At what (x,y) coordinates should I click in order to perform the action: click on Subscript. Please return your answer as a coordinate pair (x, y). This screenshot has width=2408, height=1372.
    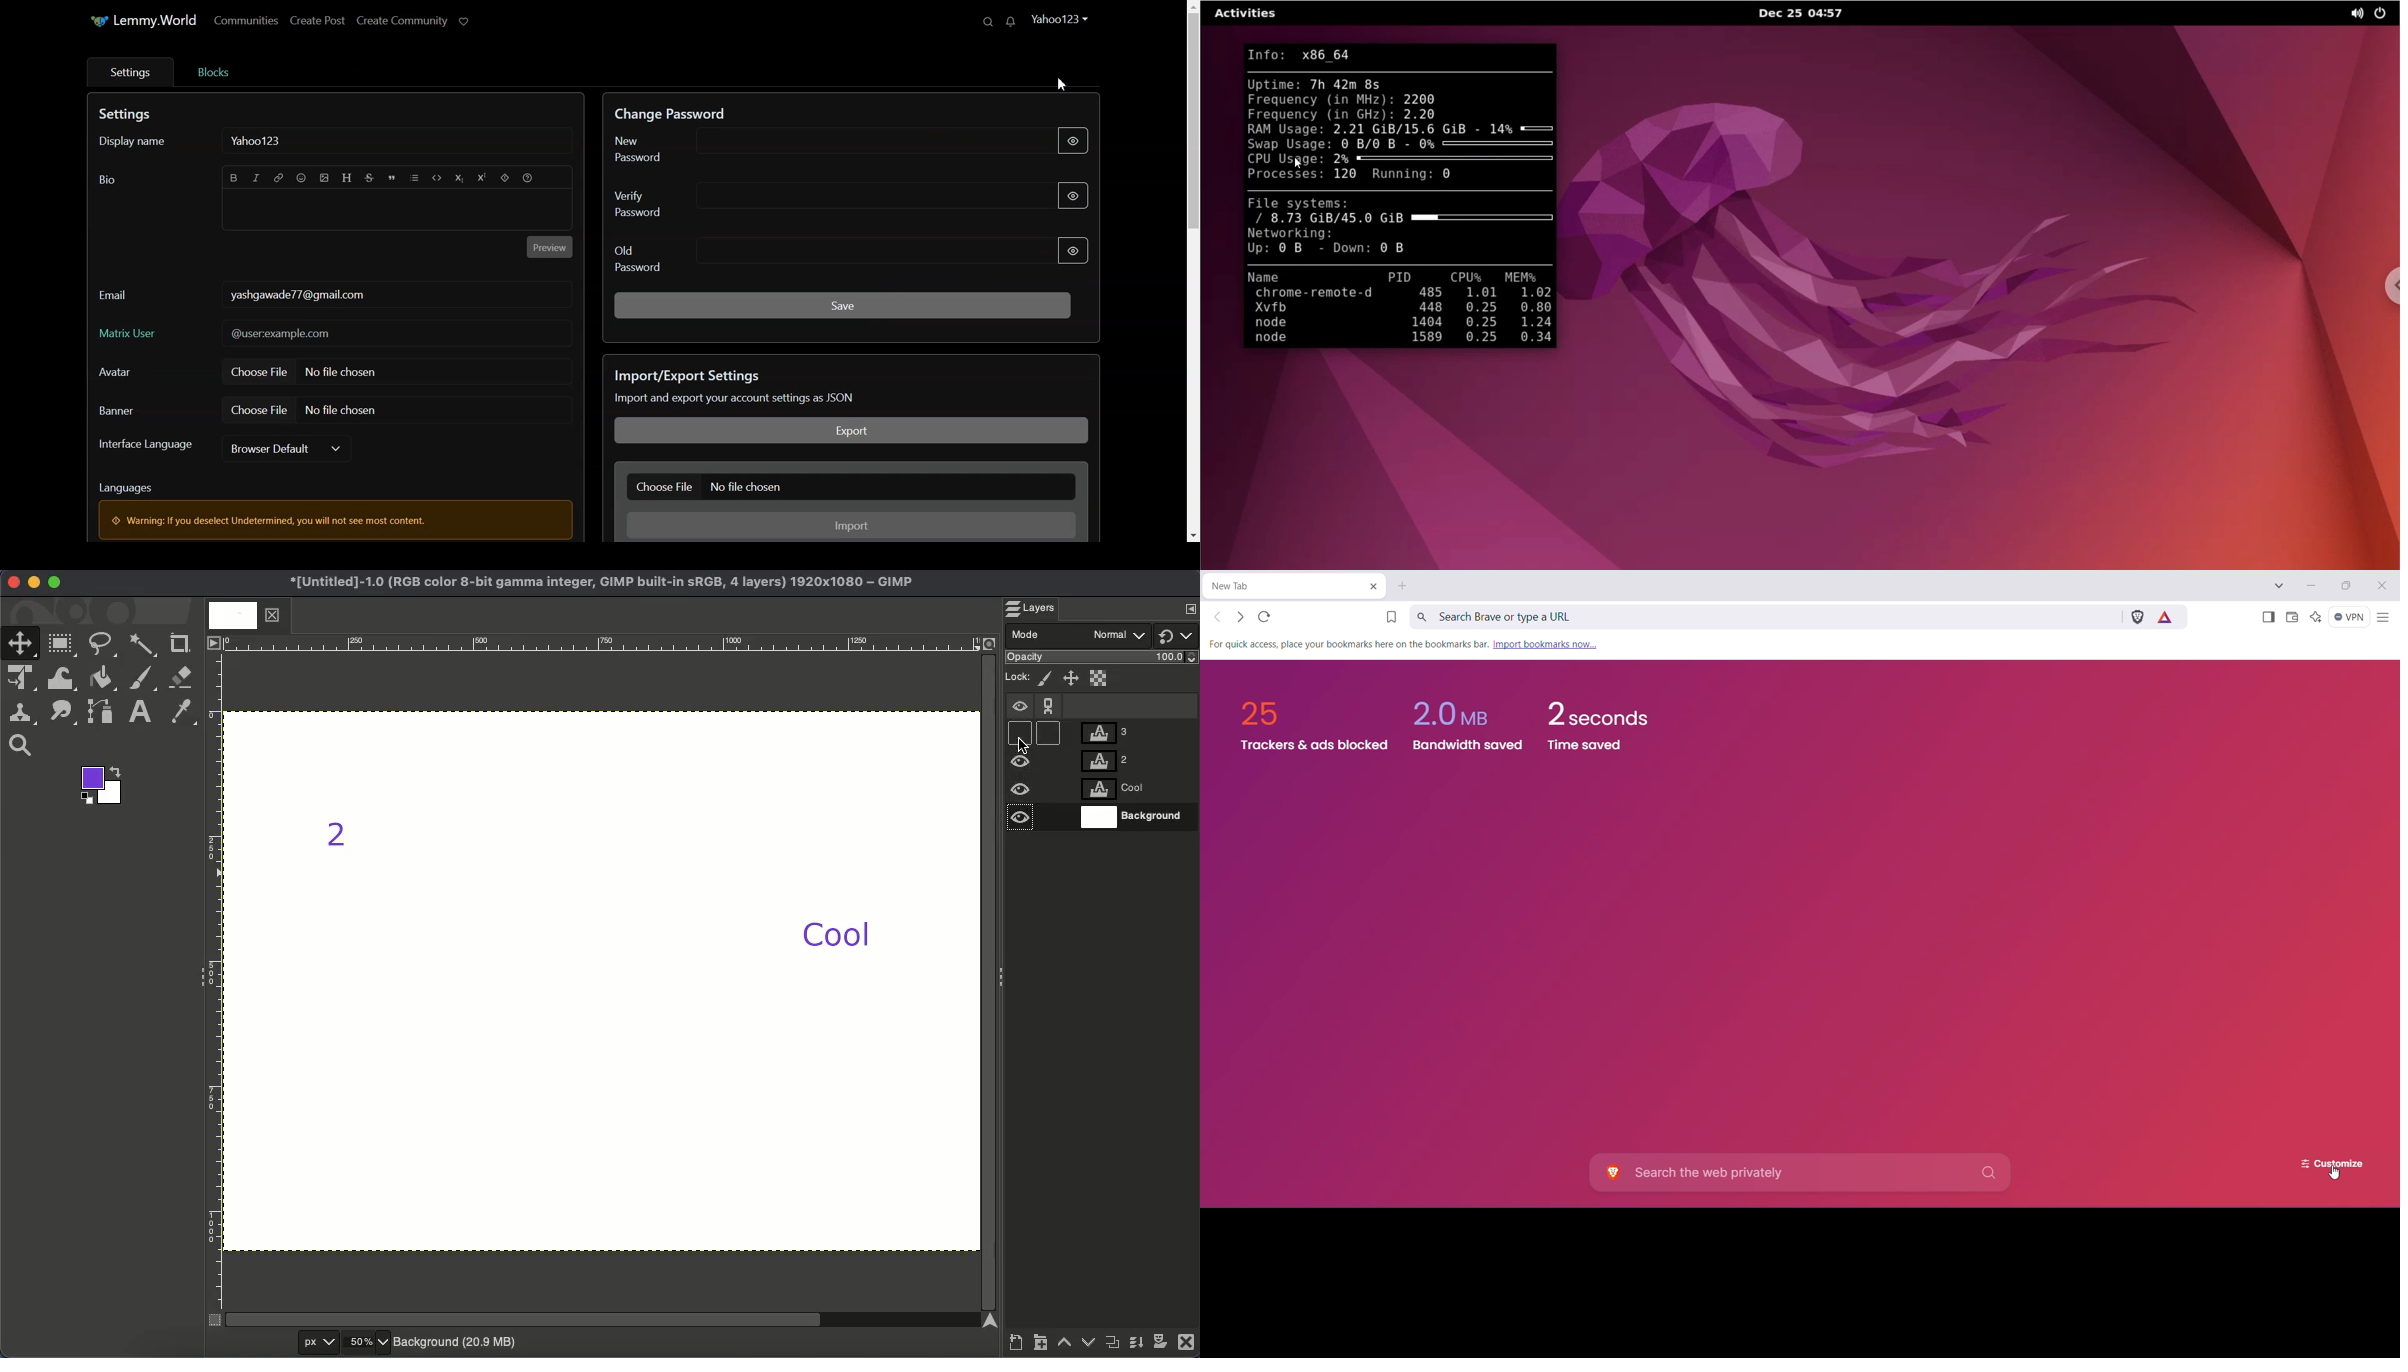
    Looking at the image, I should click on (459, 178).